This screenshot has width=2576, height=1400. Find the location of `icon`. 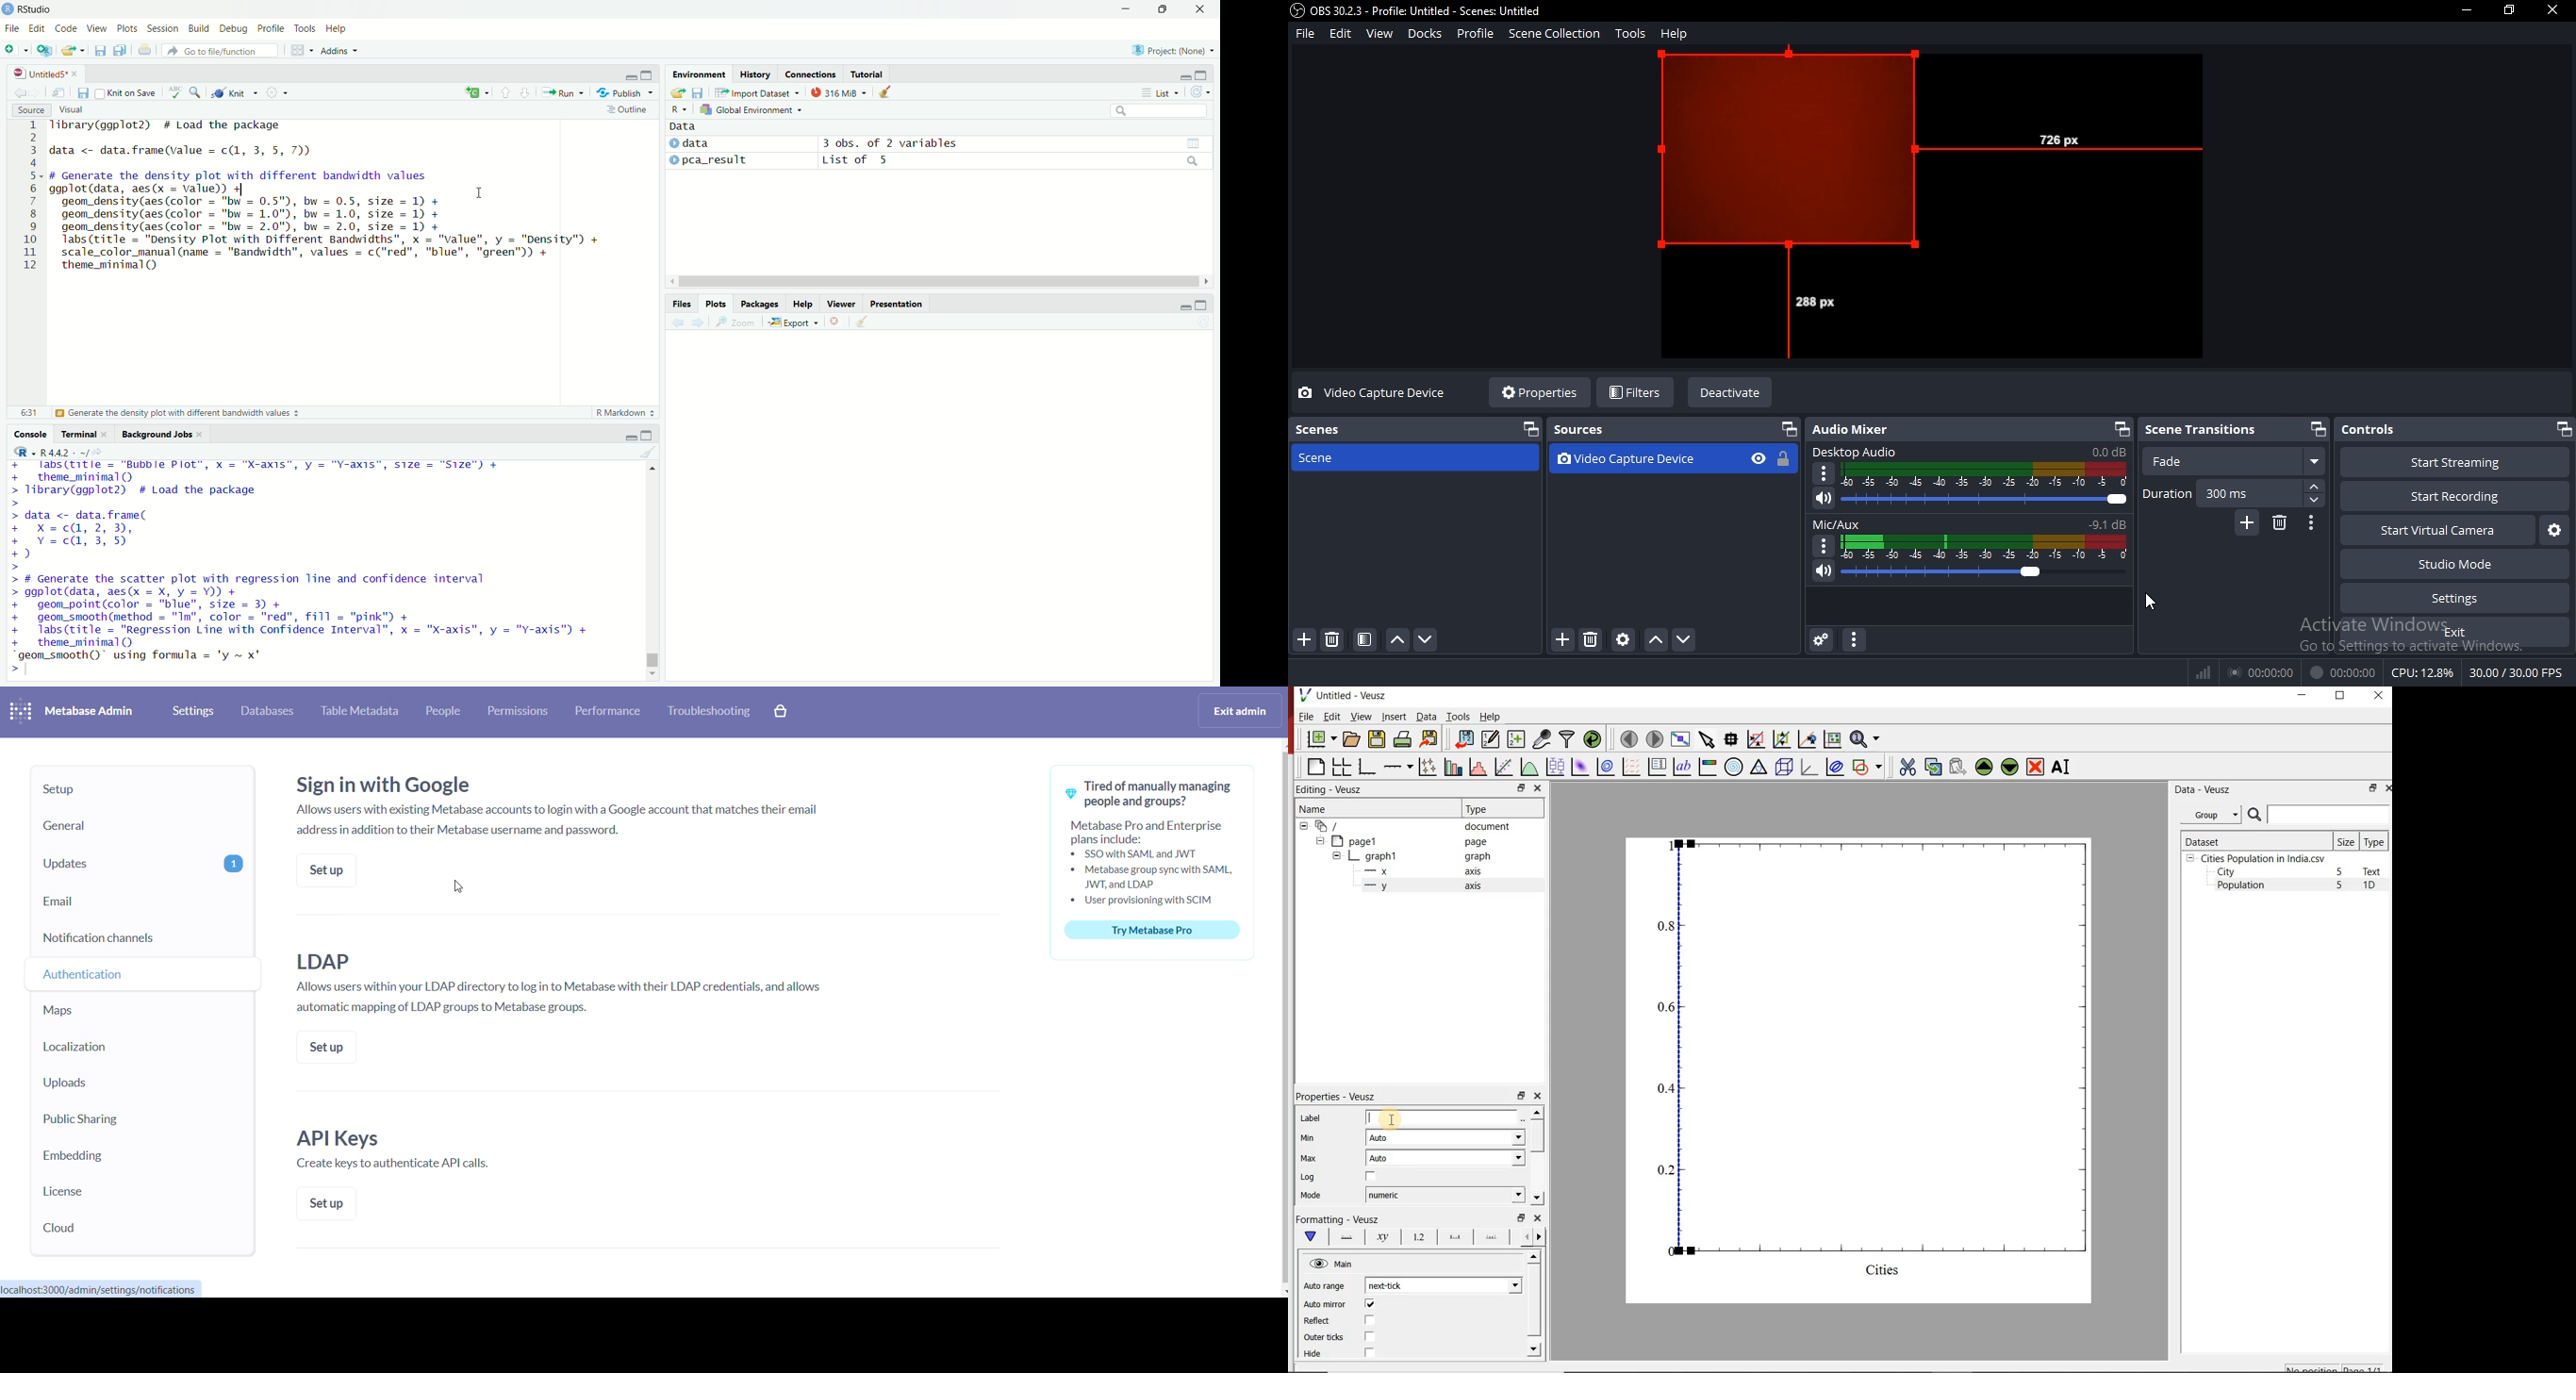

icon is located at coordinates (1786, 459).